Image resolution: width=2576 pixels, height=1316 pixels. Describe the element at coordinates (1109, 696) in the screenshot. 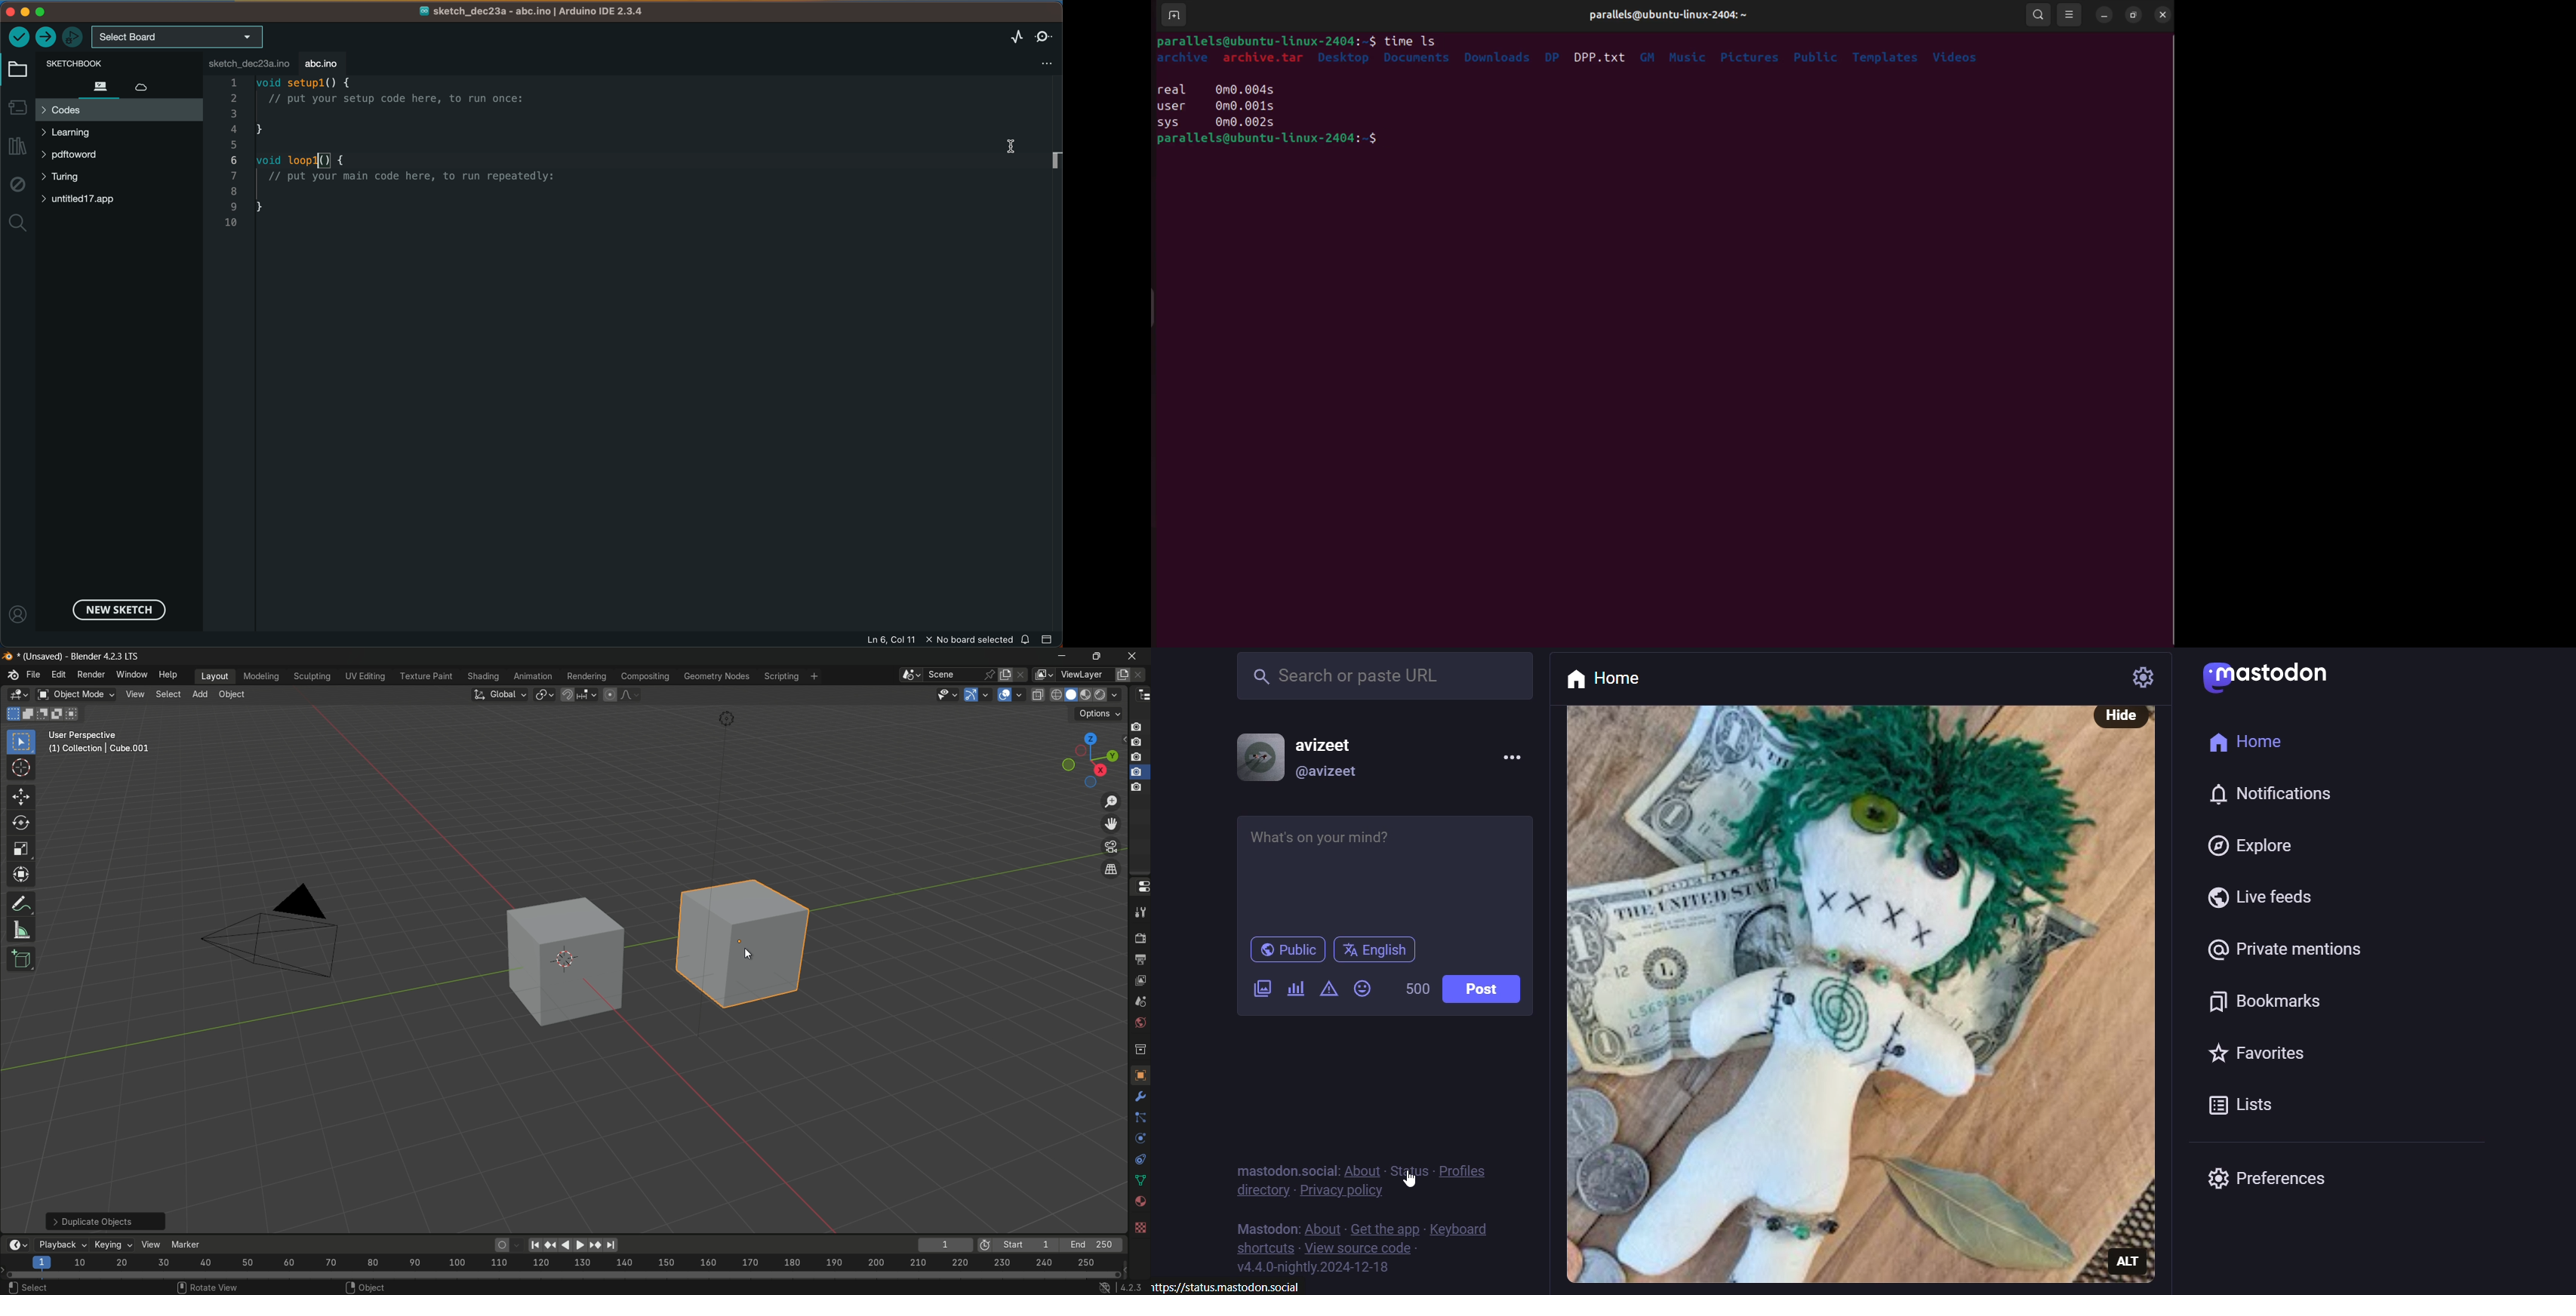

I see `rendered display` at that location.